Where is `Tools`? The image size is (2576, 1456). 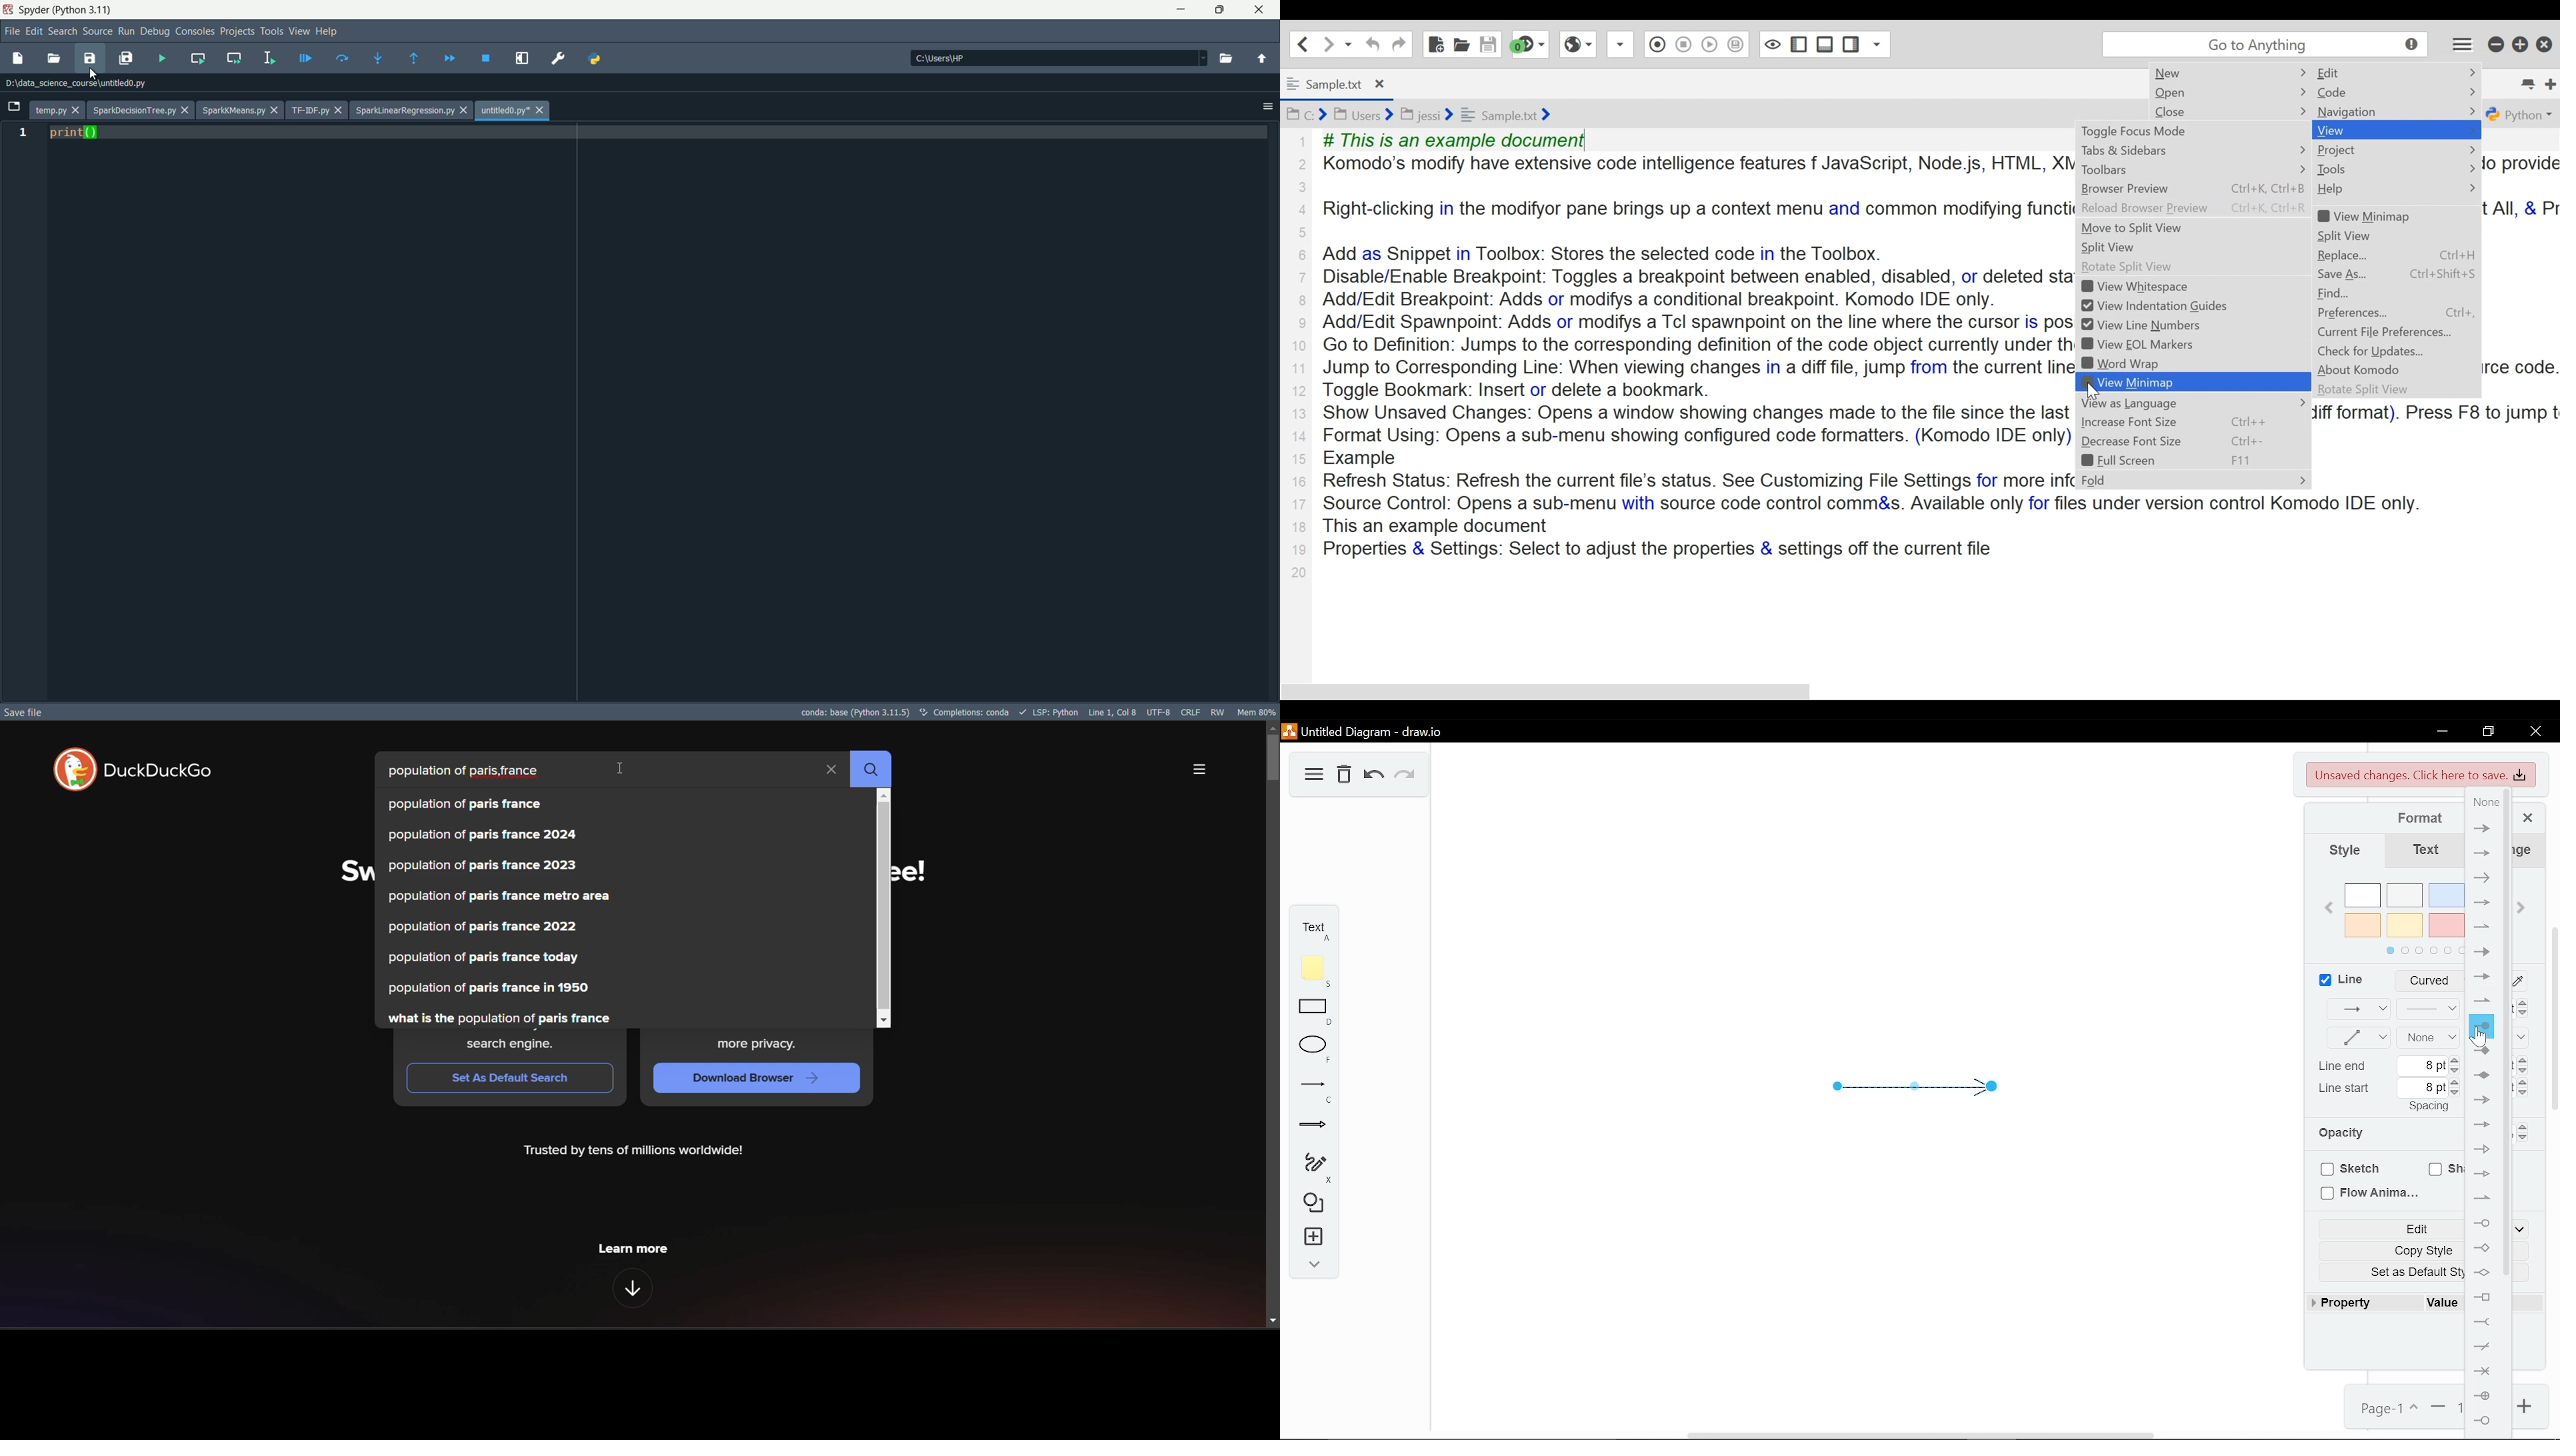
Tools is located at coordinates (2353, 169).